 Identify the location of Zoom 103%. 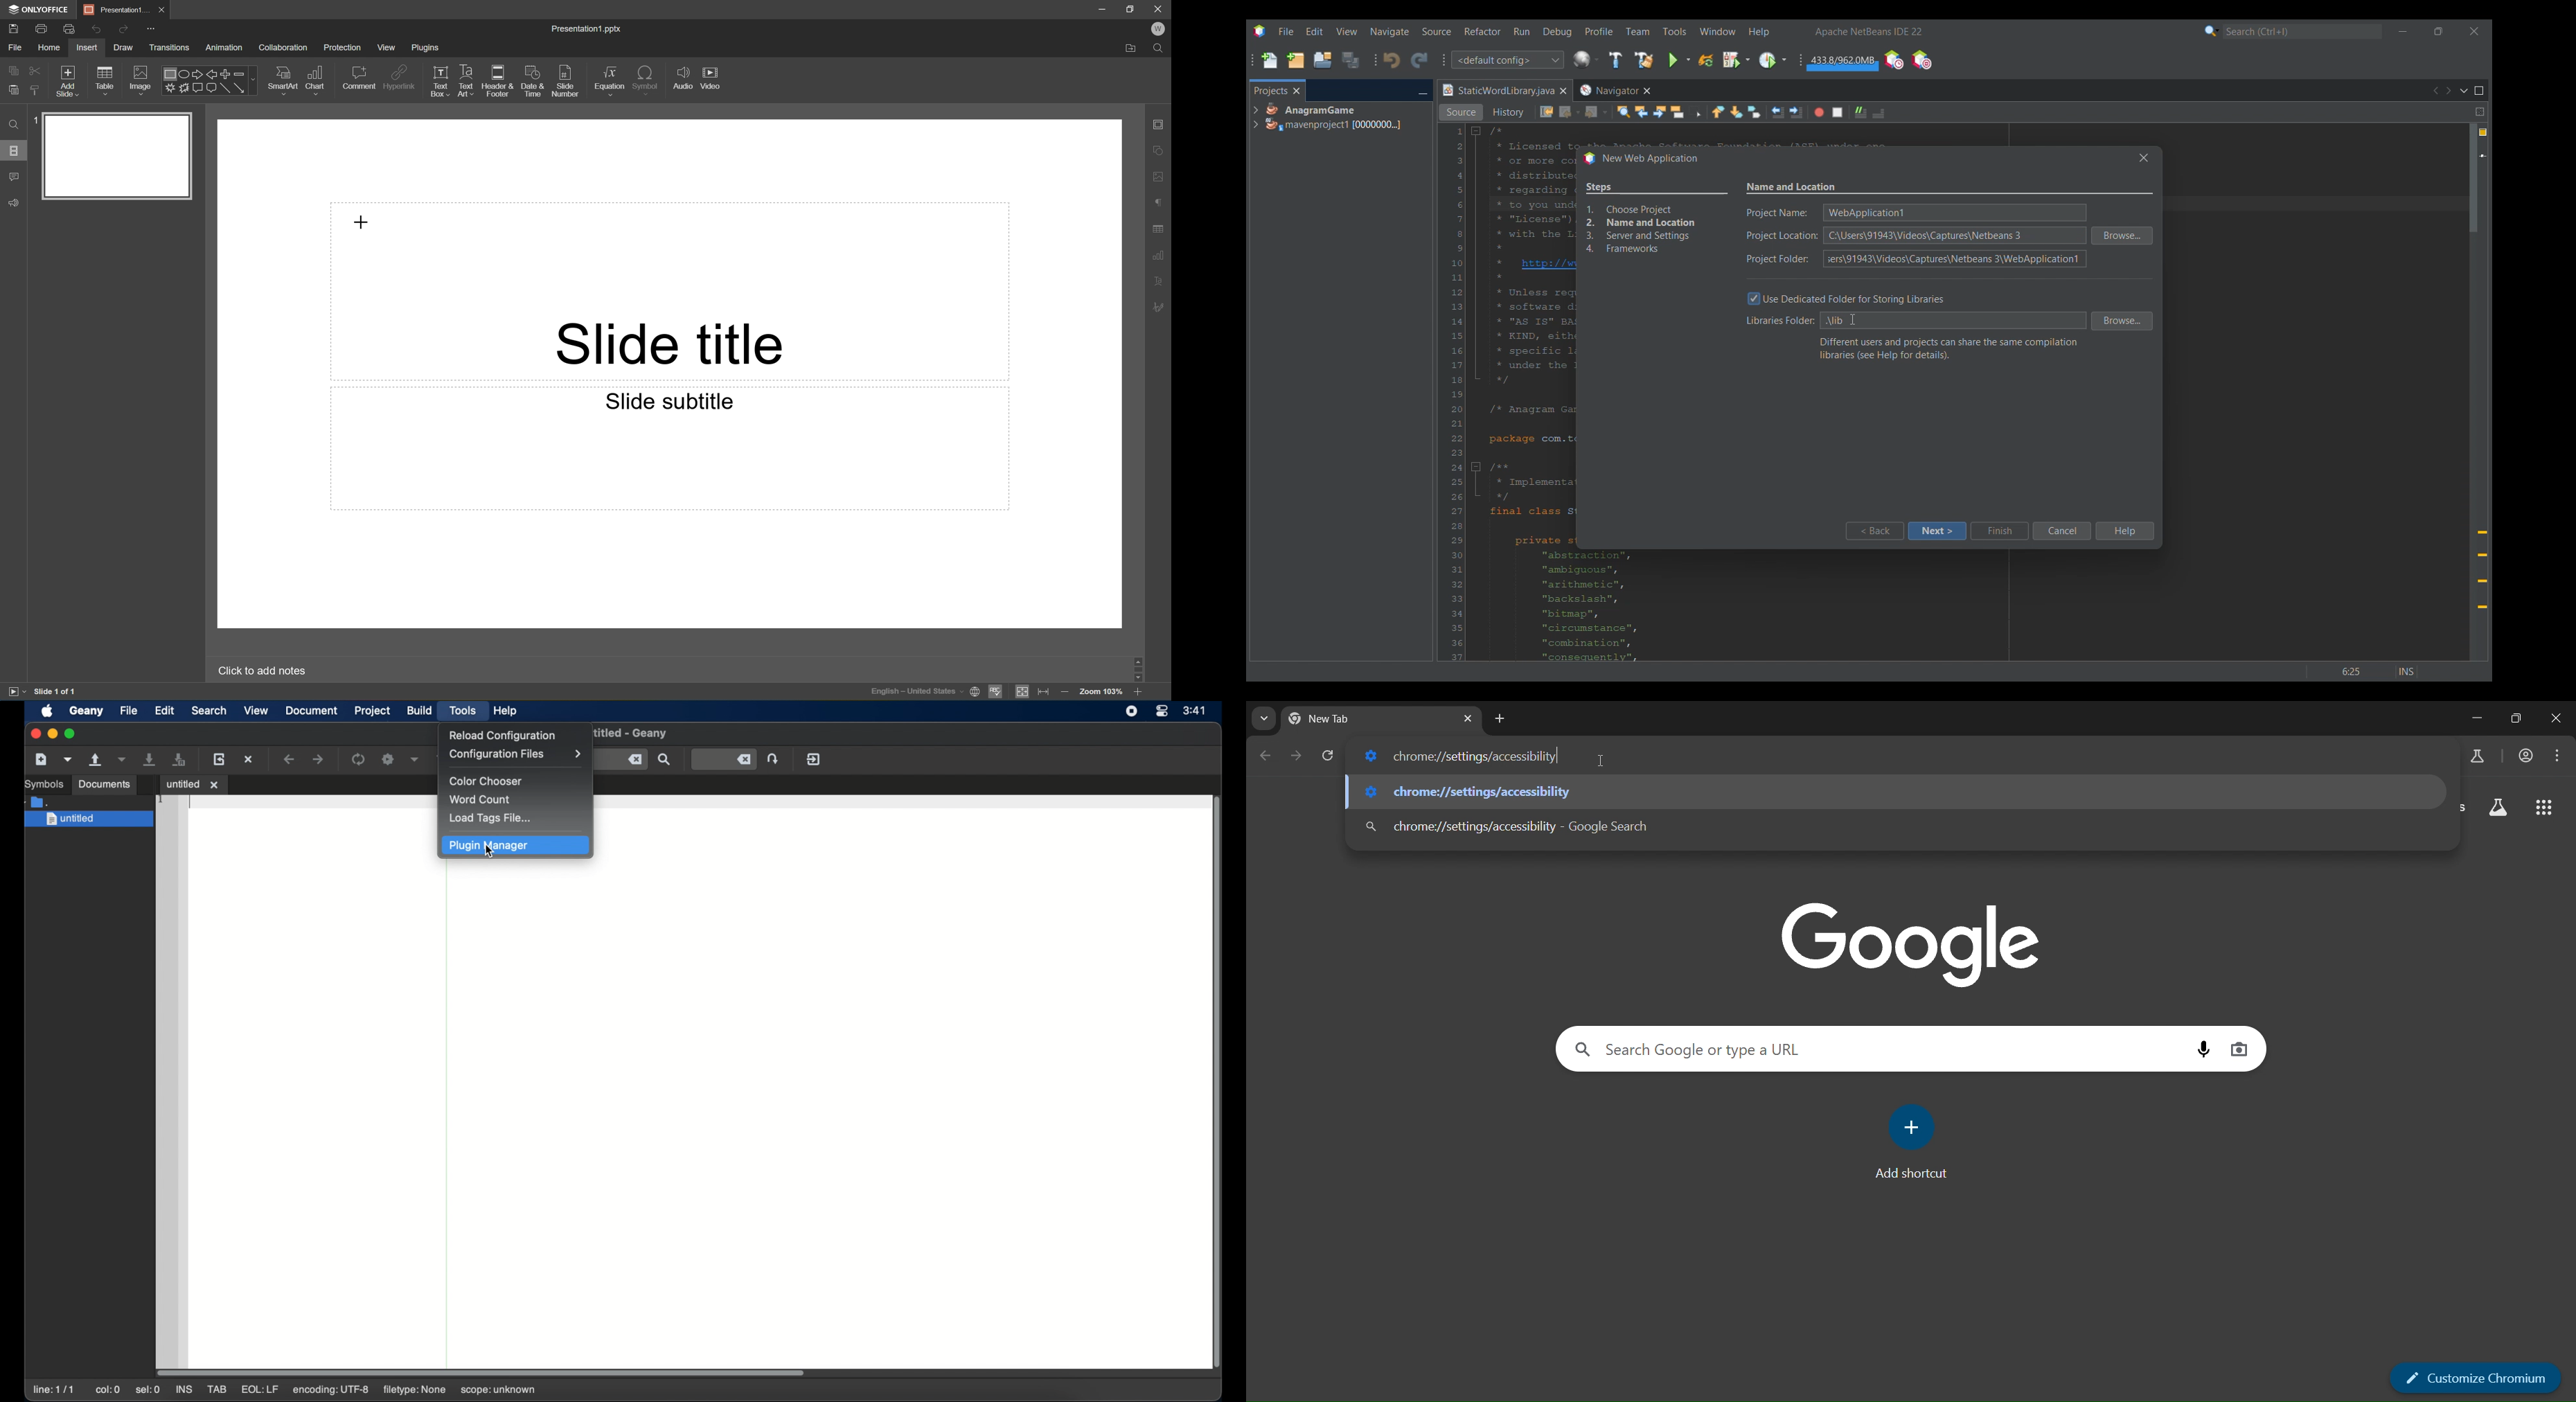
(1100, 691).